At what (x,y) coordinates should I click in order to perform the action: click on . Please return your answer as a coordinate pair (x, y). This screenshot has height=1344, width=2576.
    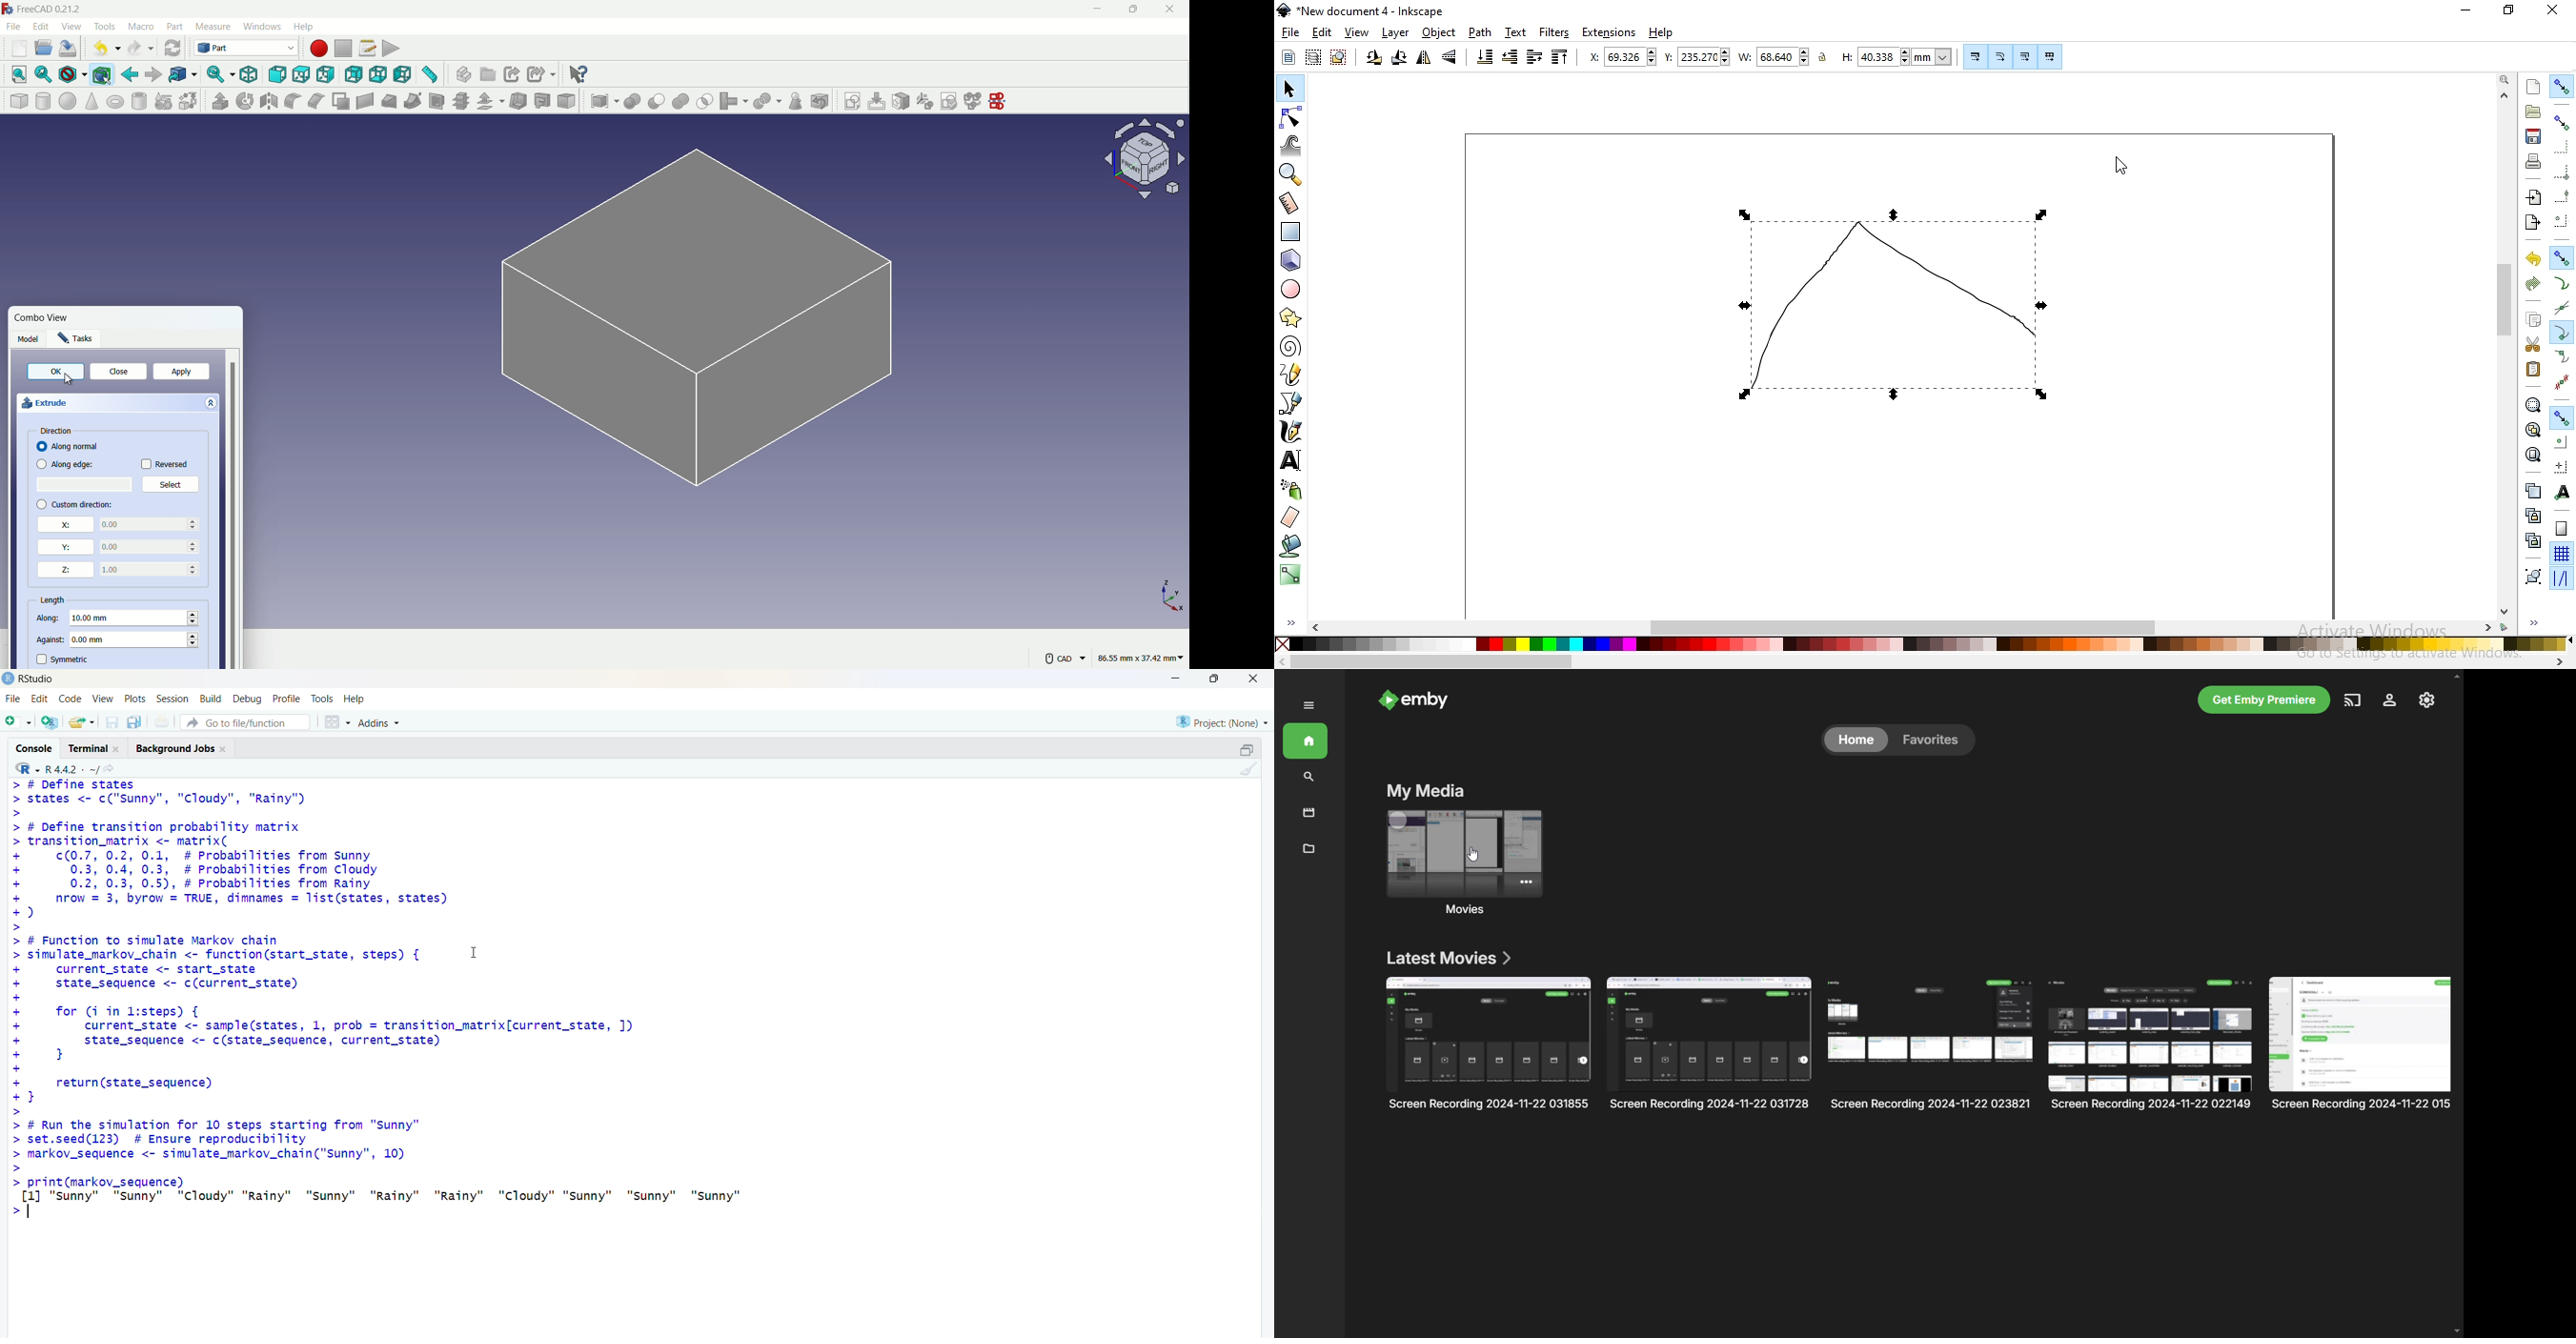
    Looking at the image, I should click on (2151, 1047).